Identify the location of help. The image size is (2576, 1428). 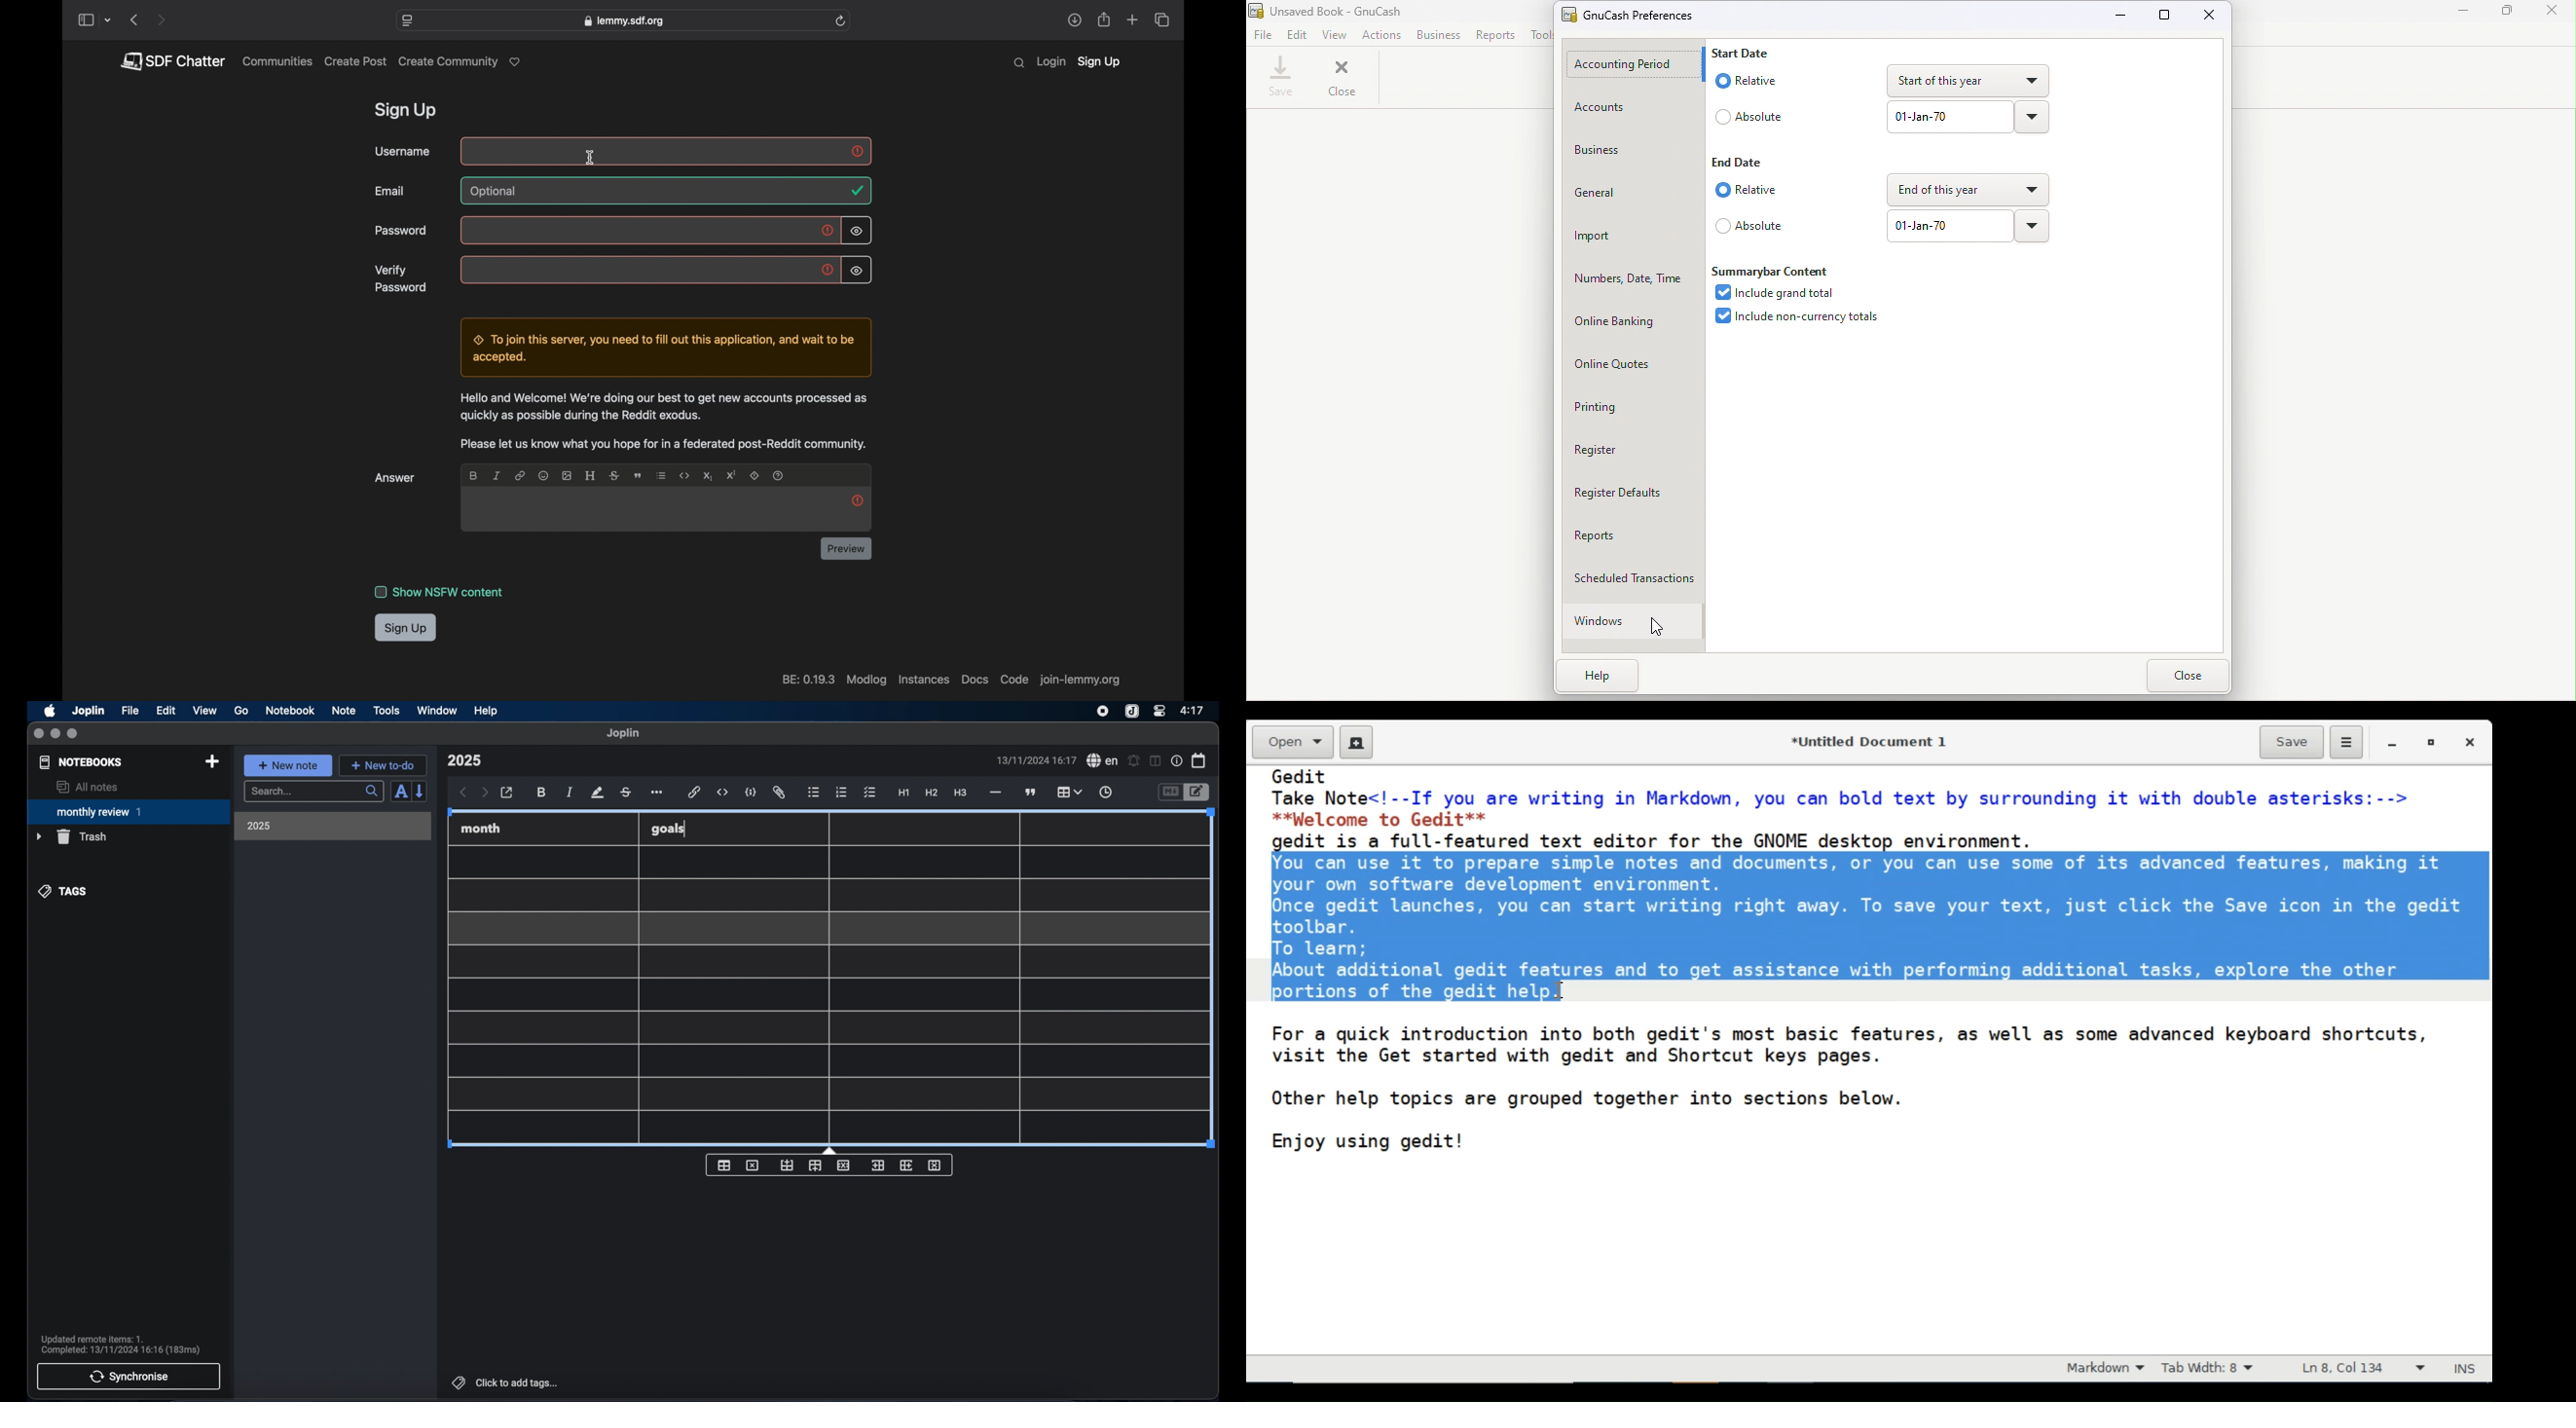
(487, 711).